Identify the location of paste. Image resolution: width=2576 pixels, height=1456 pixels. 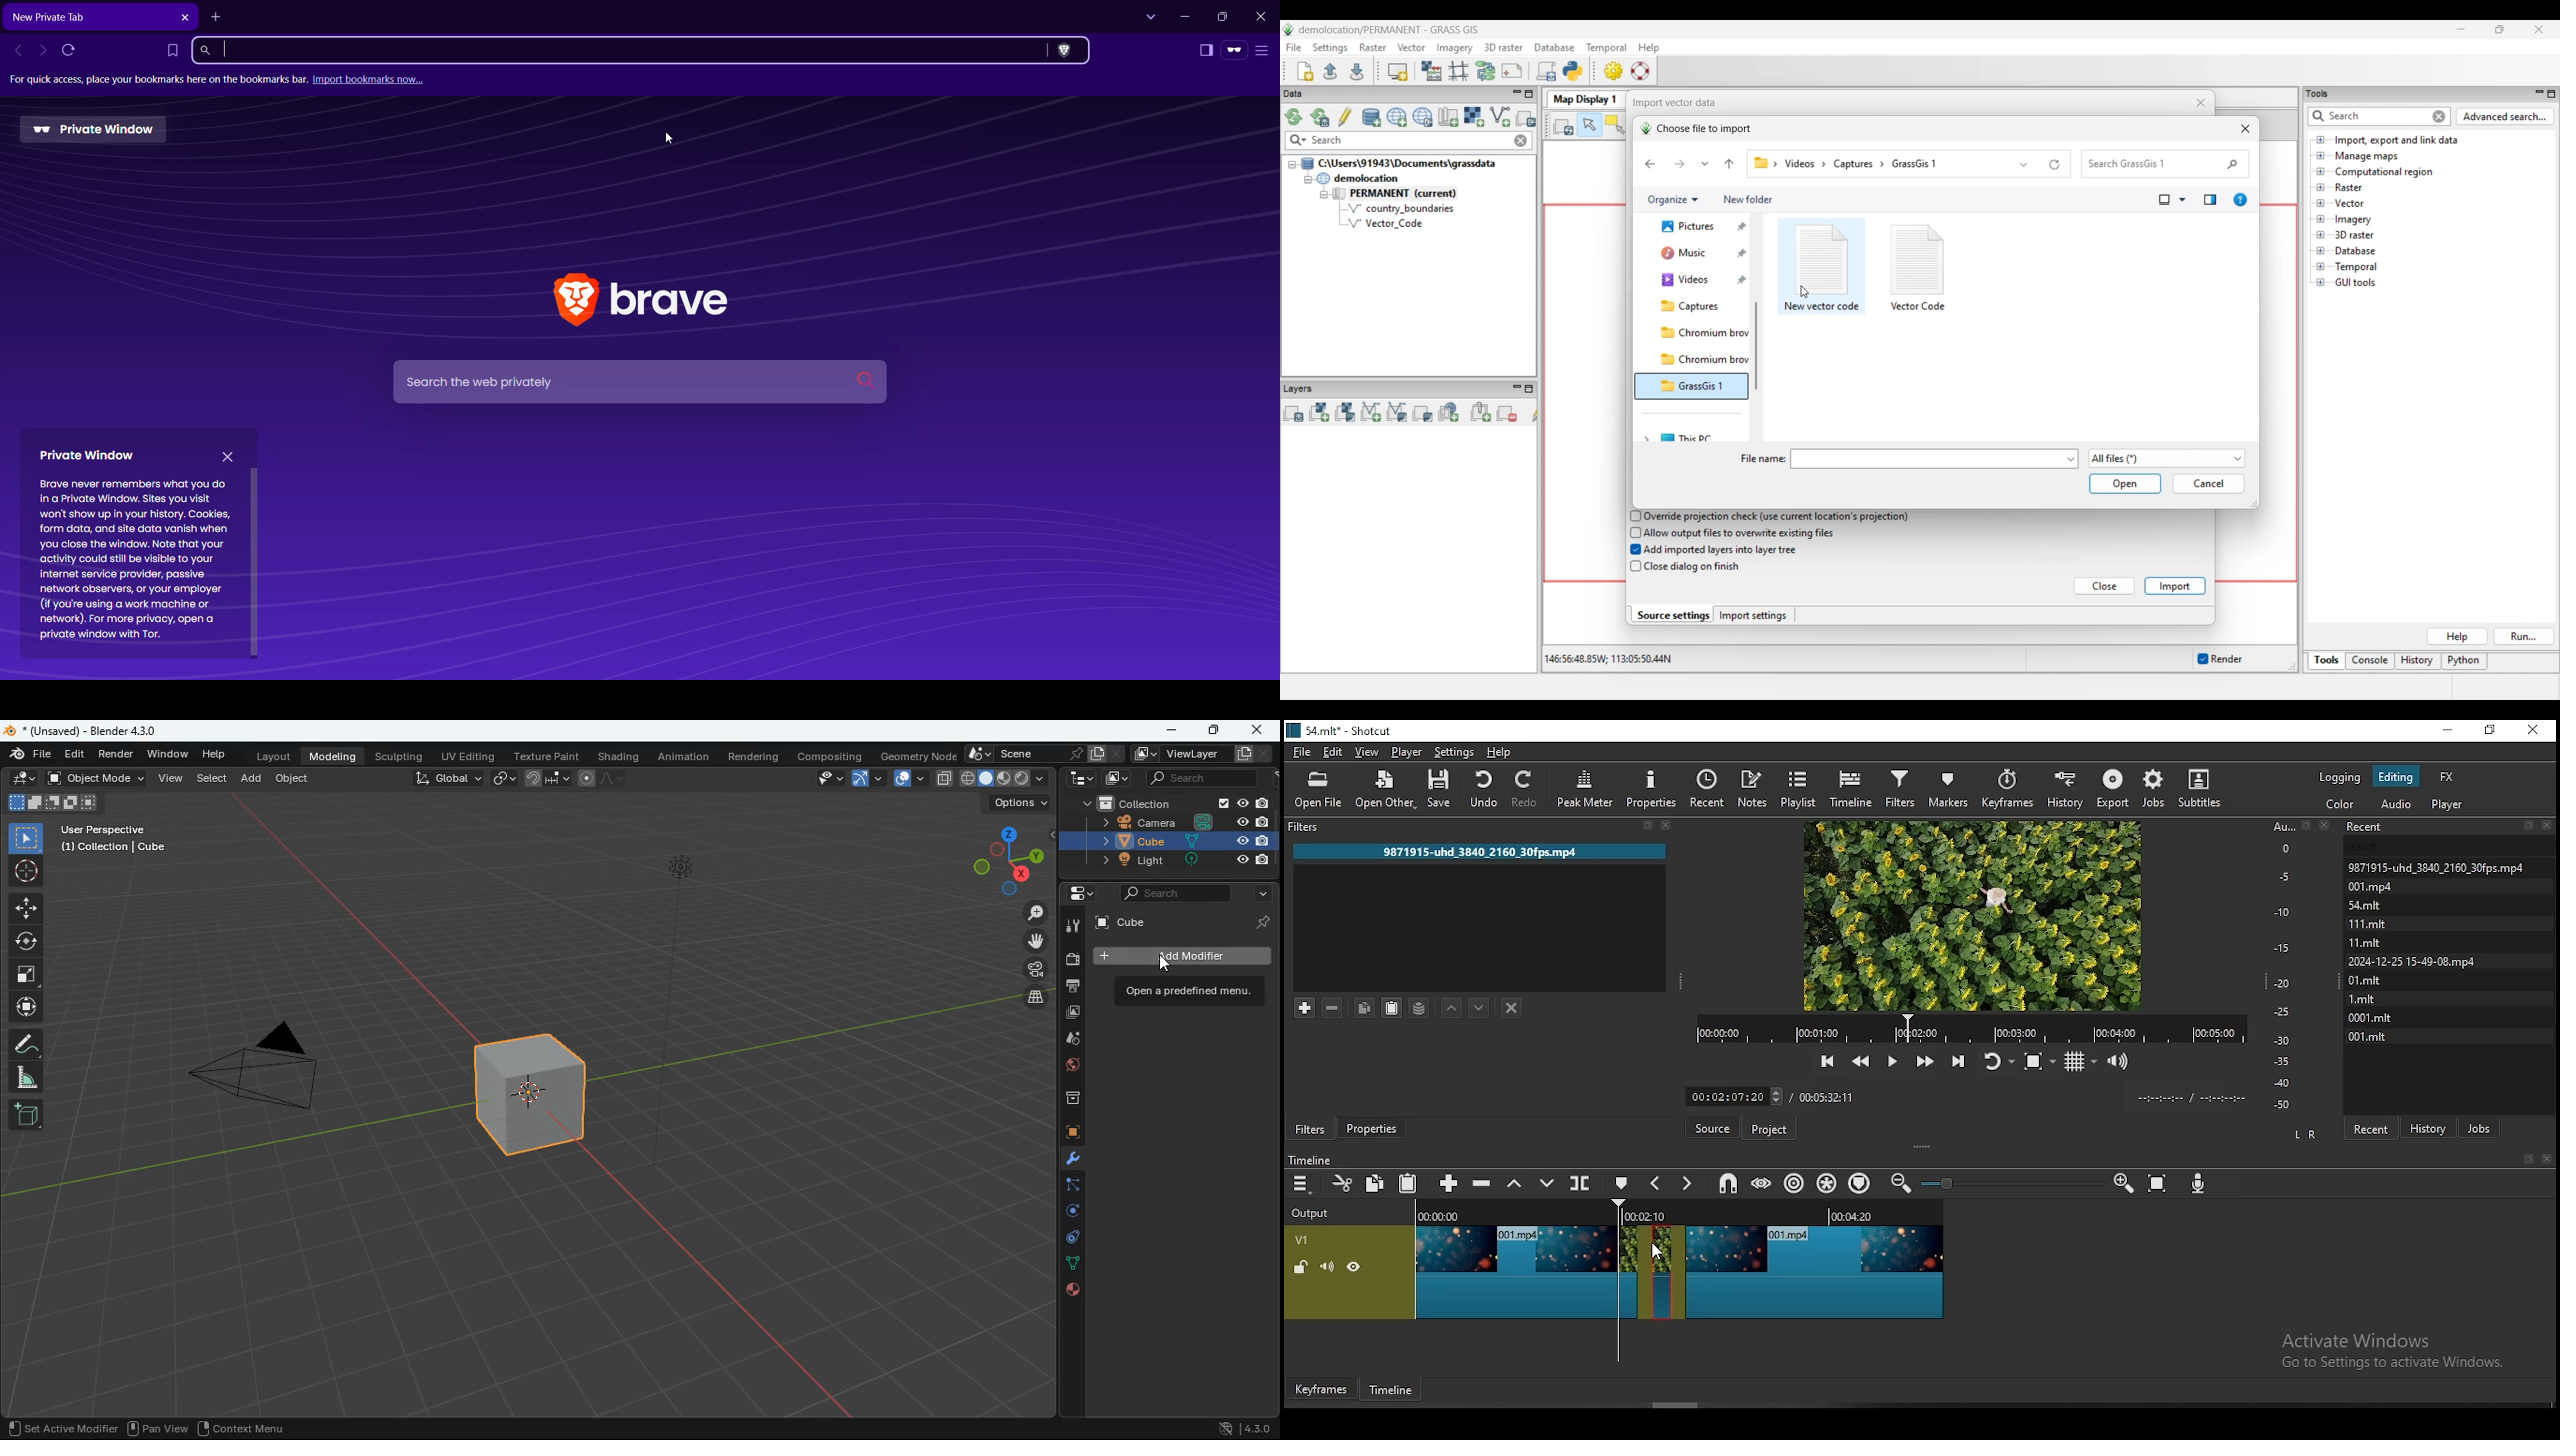
(1408, 1182).